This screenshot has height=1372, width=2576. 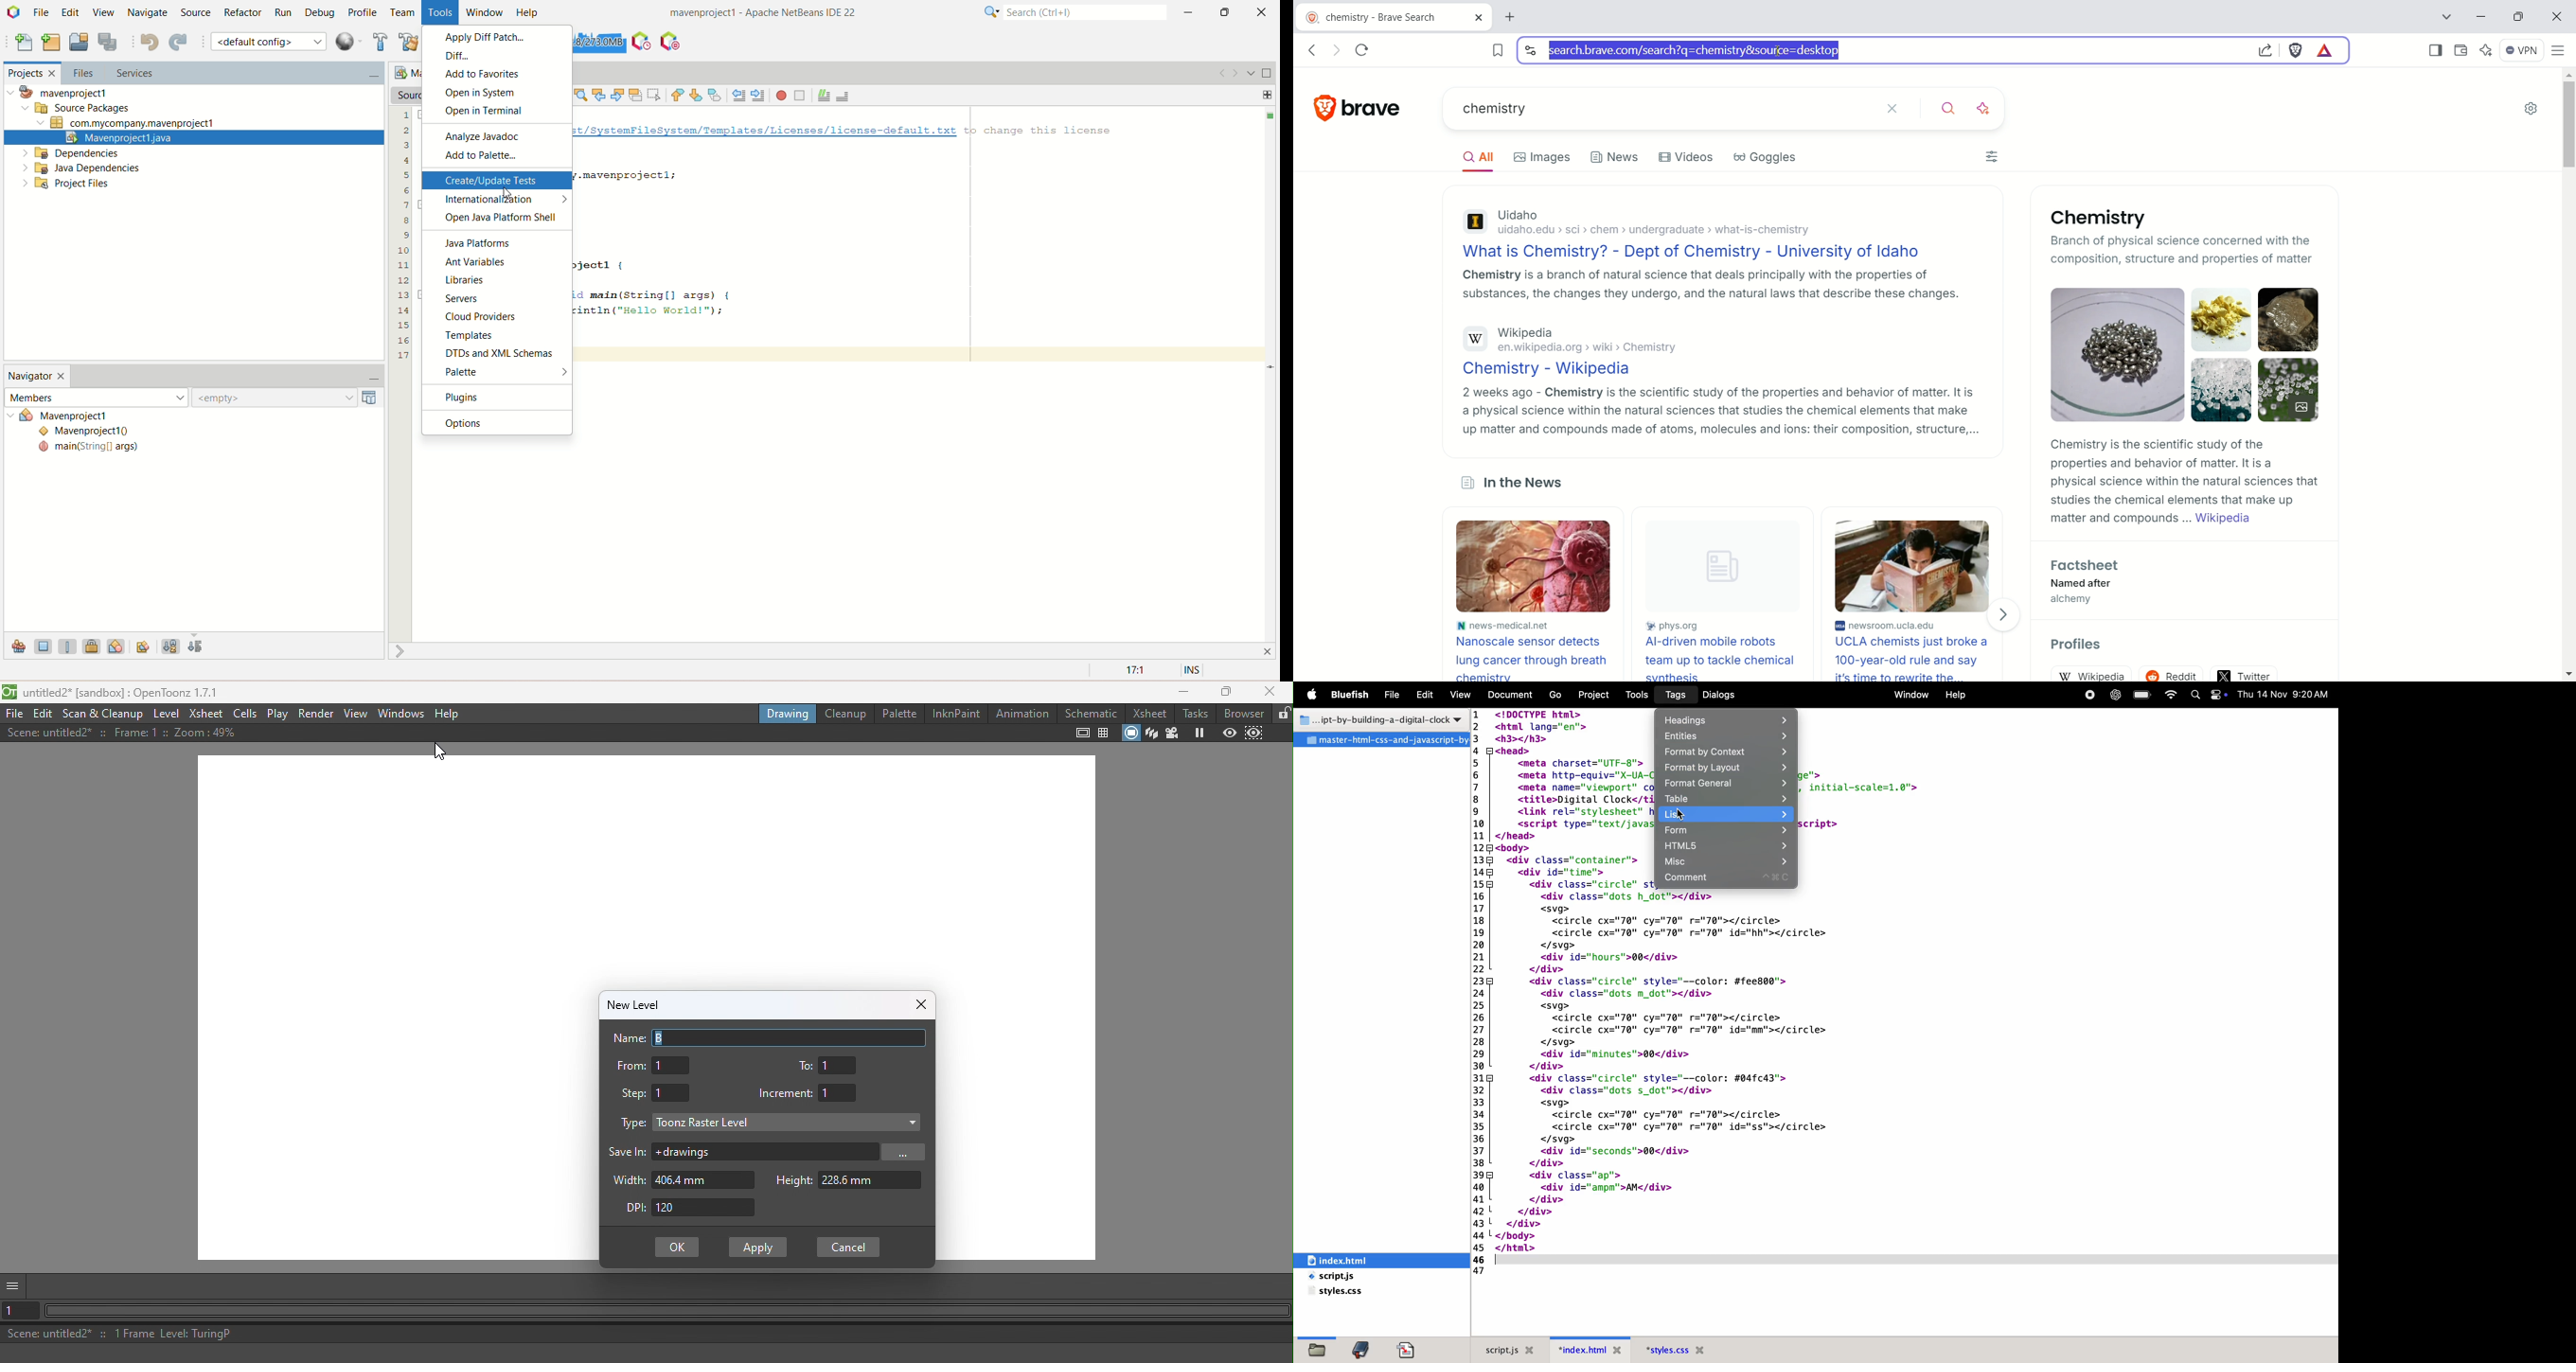 I want to click on Misc, so click(x=1723, y=862).